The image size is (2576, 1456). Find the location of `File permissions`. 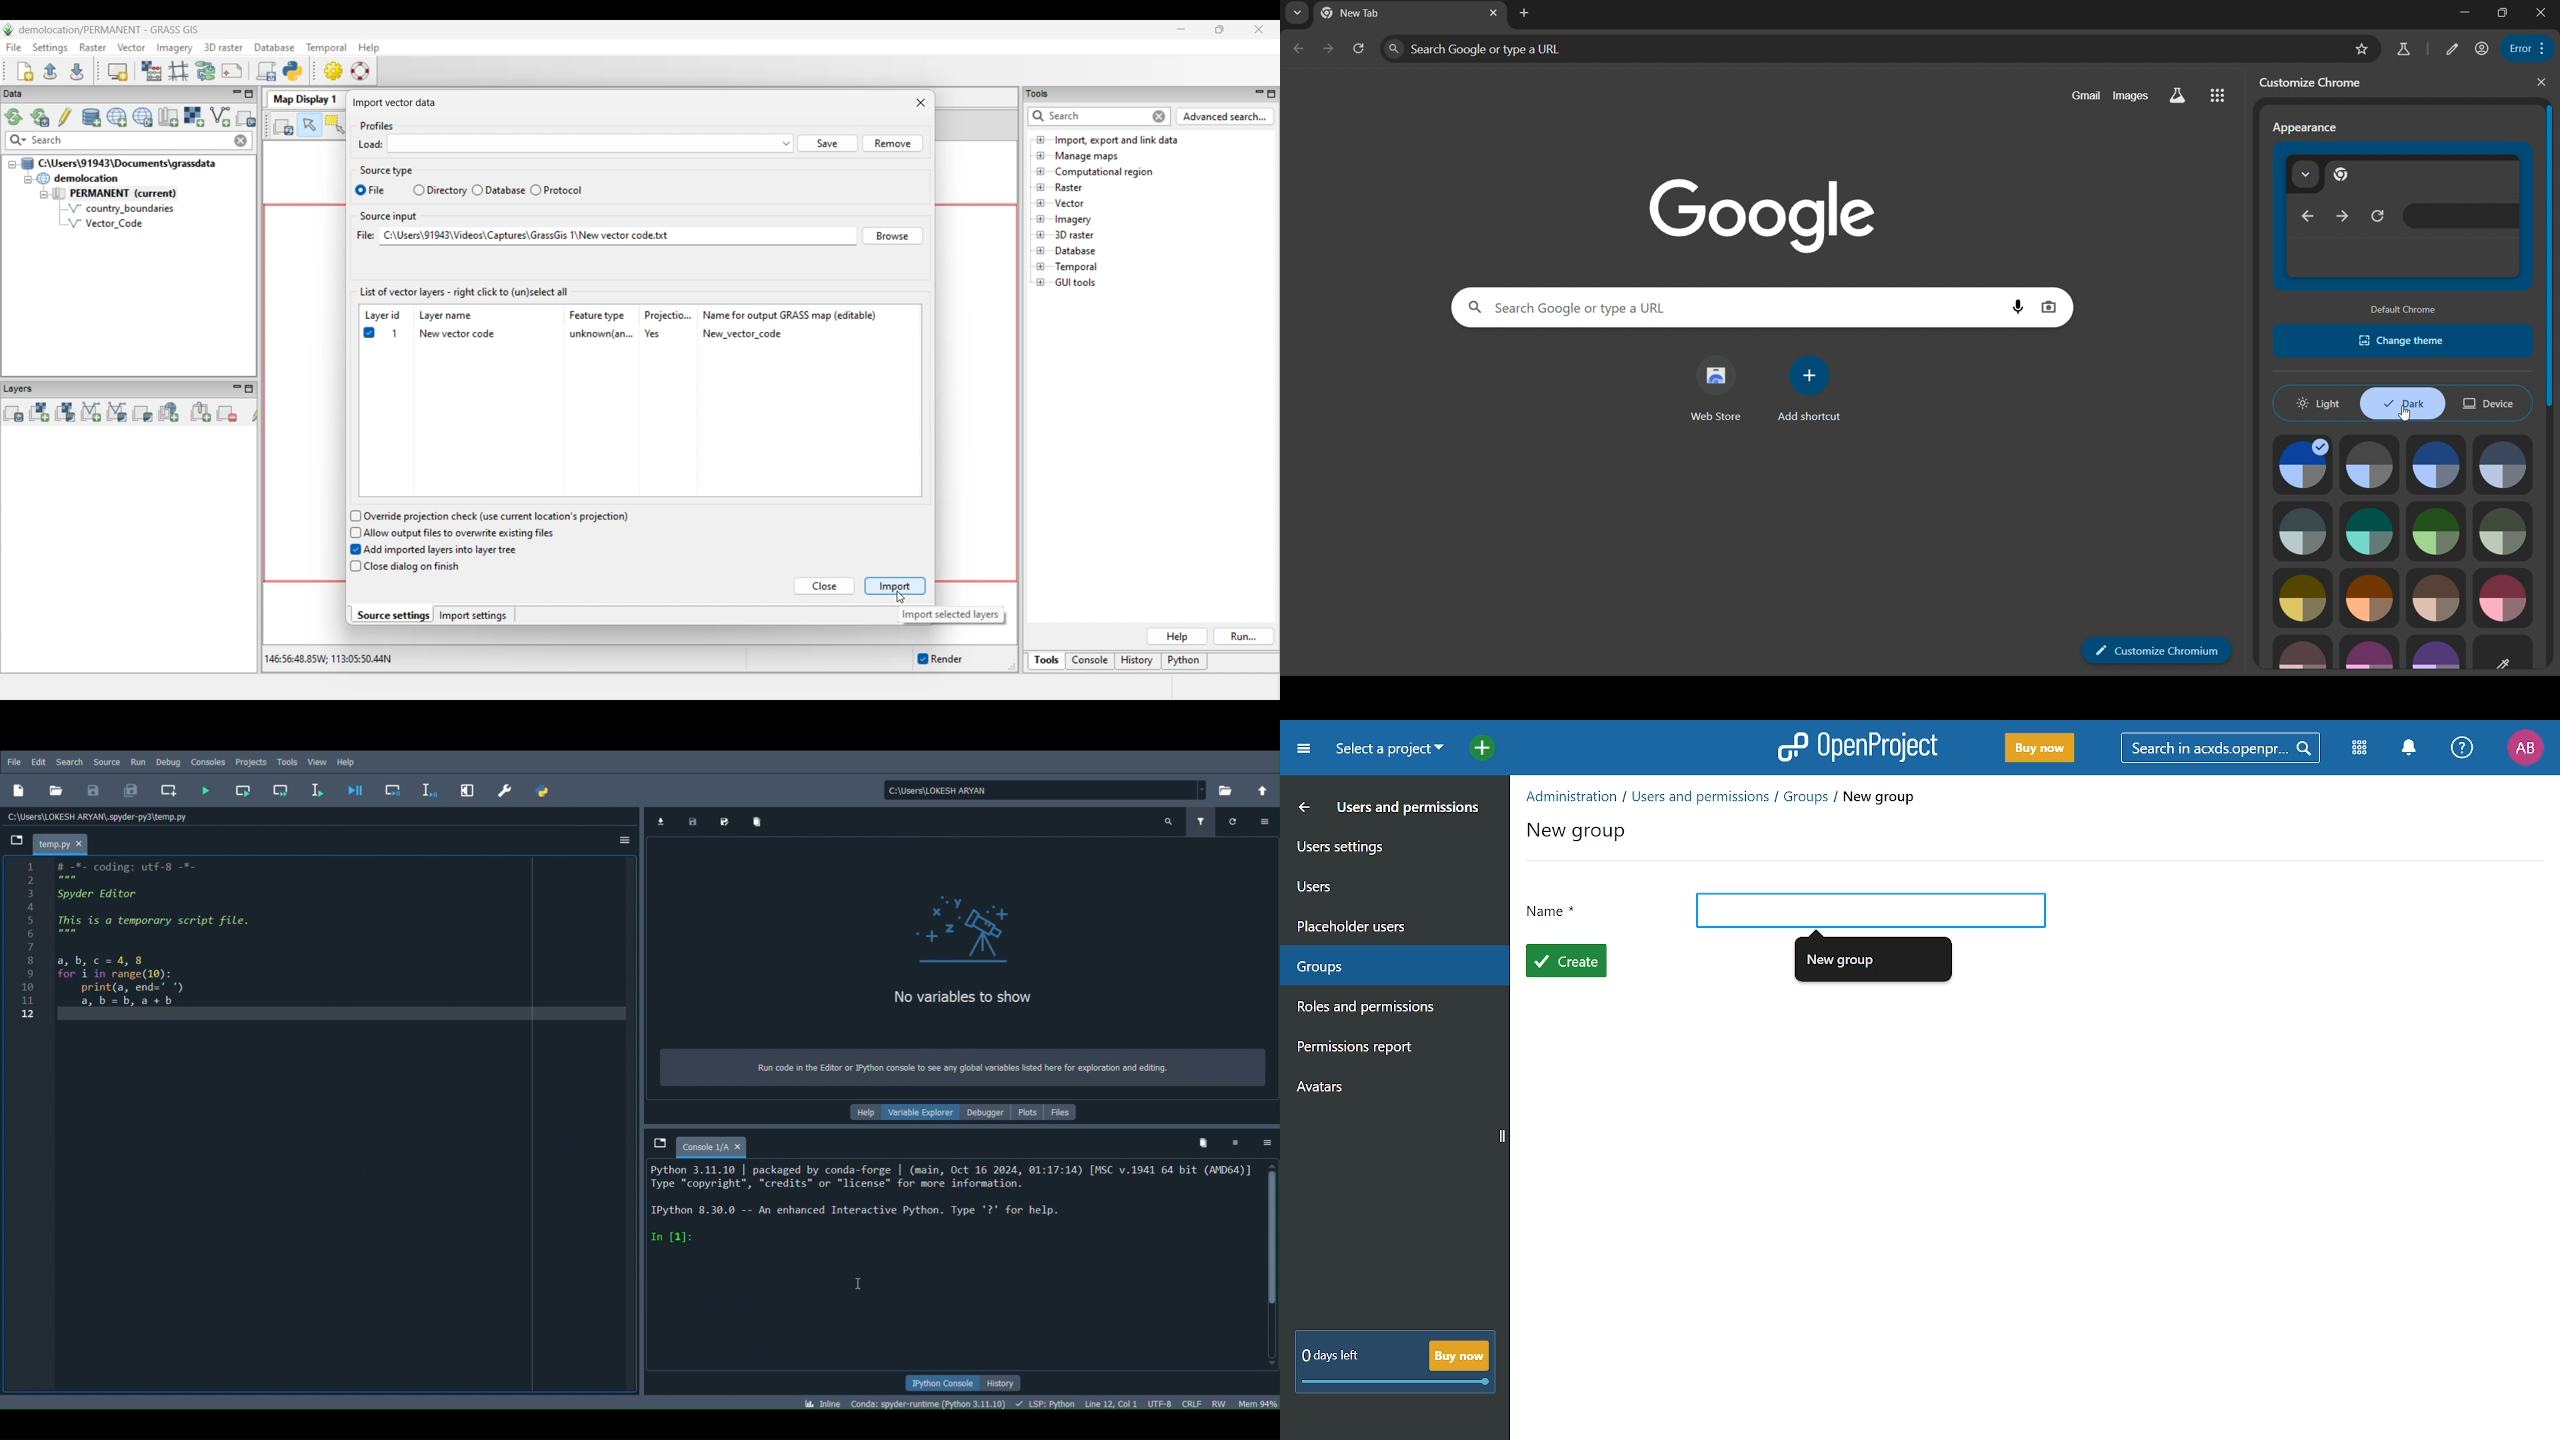

File permissions is located at coordinates (1220, 1403).